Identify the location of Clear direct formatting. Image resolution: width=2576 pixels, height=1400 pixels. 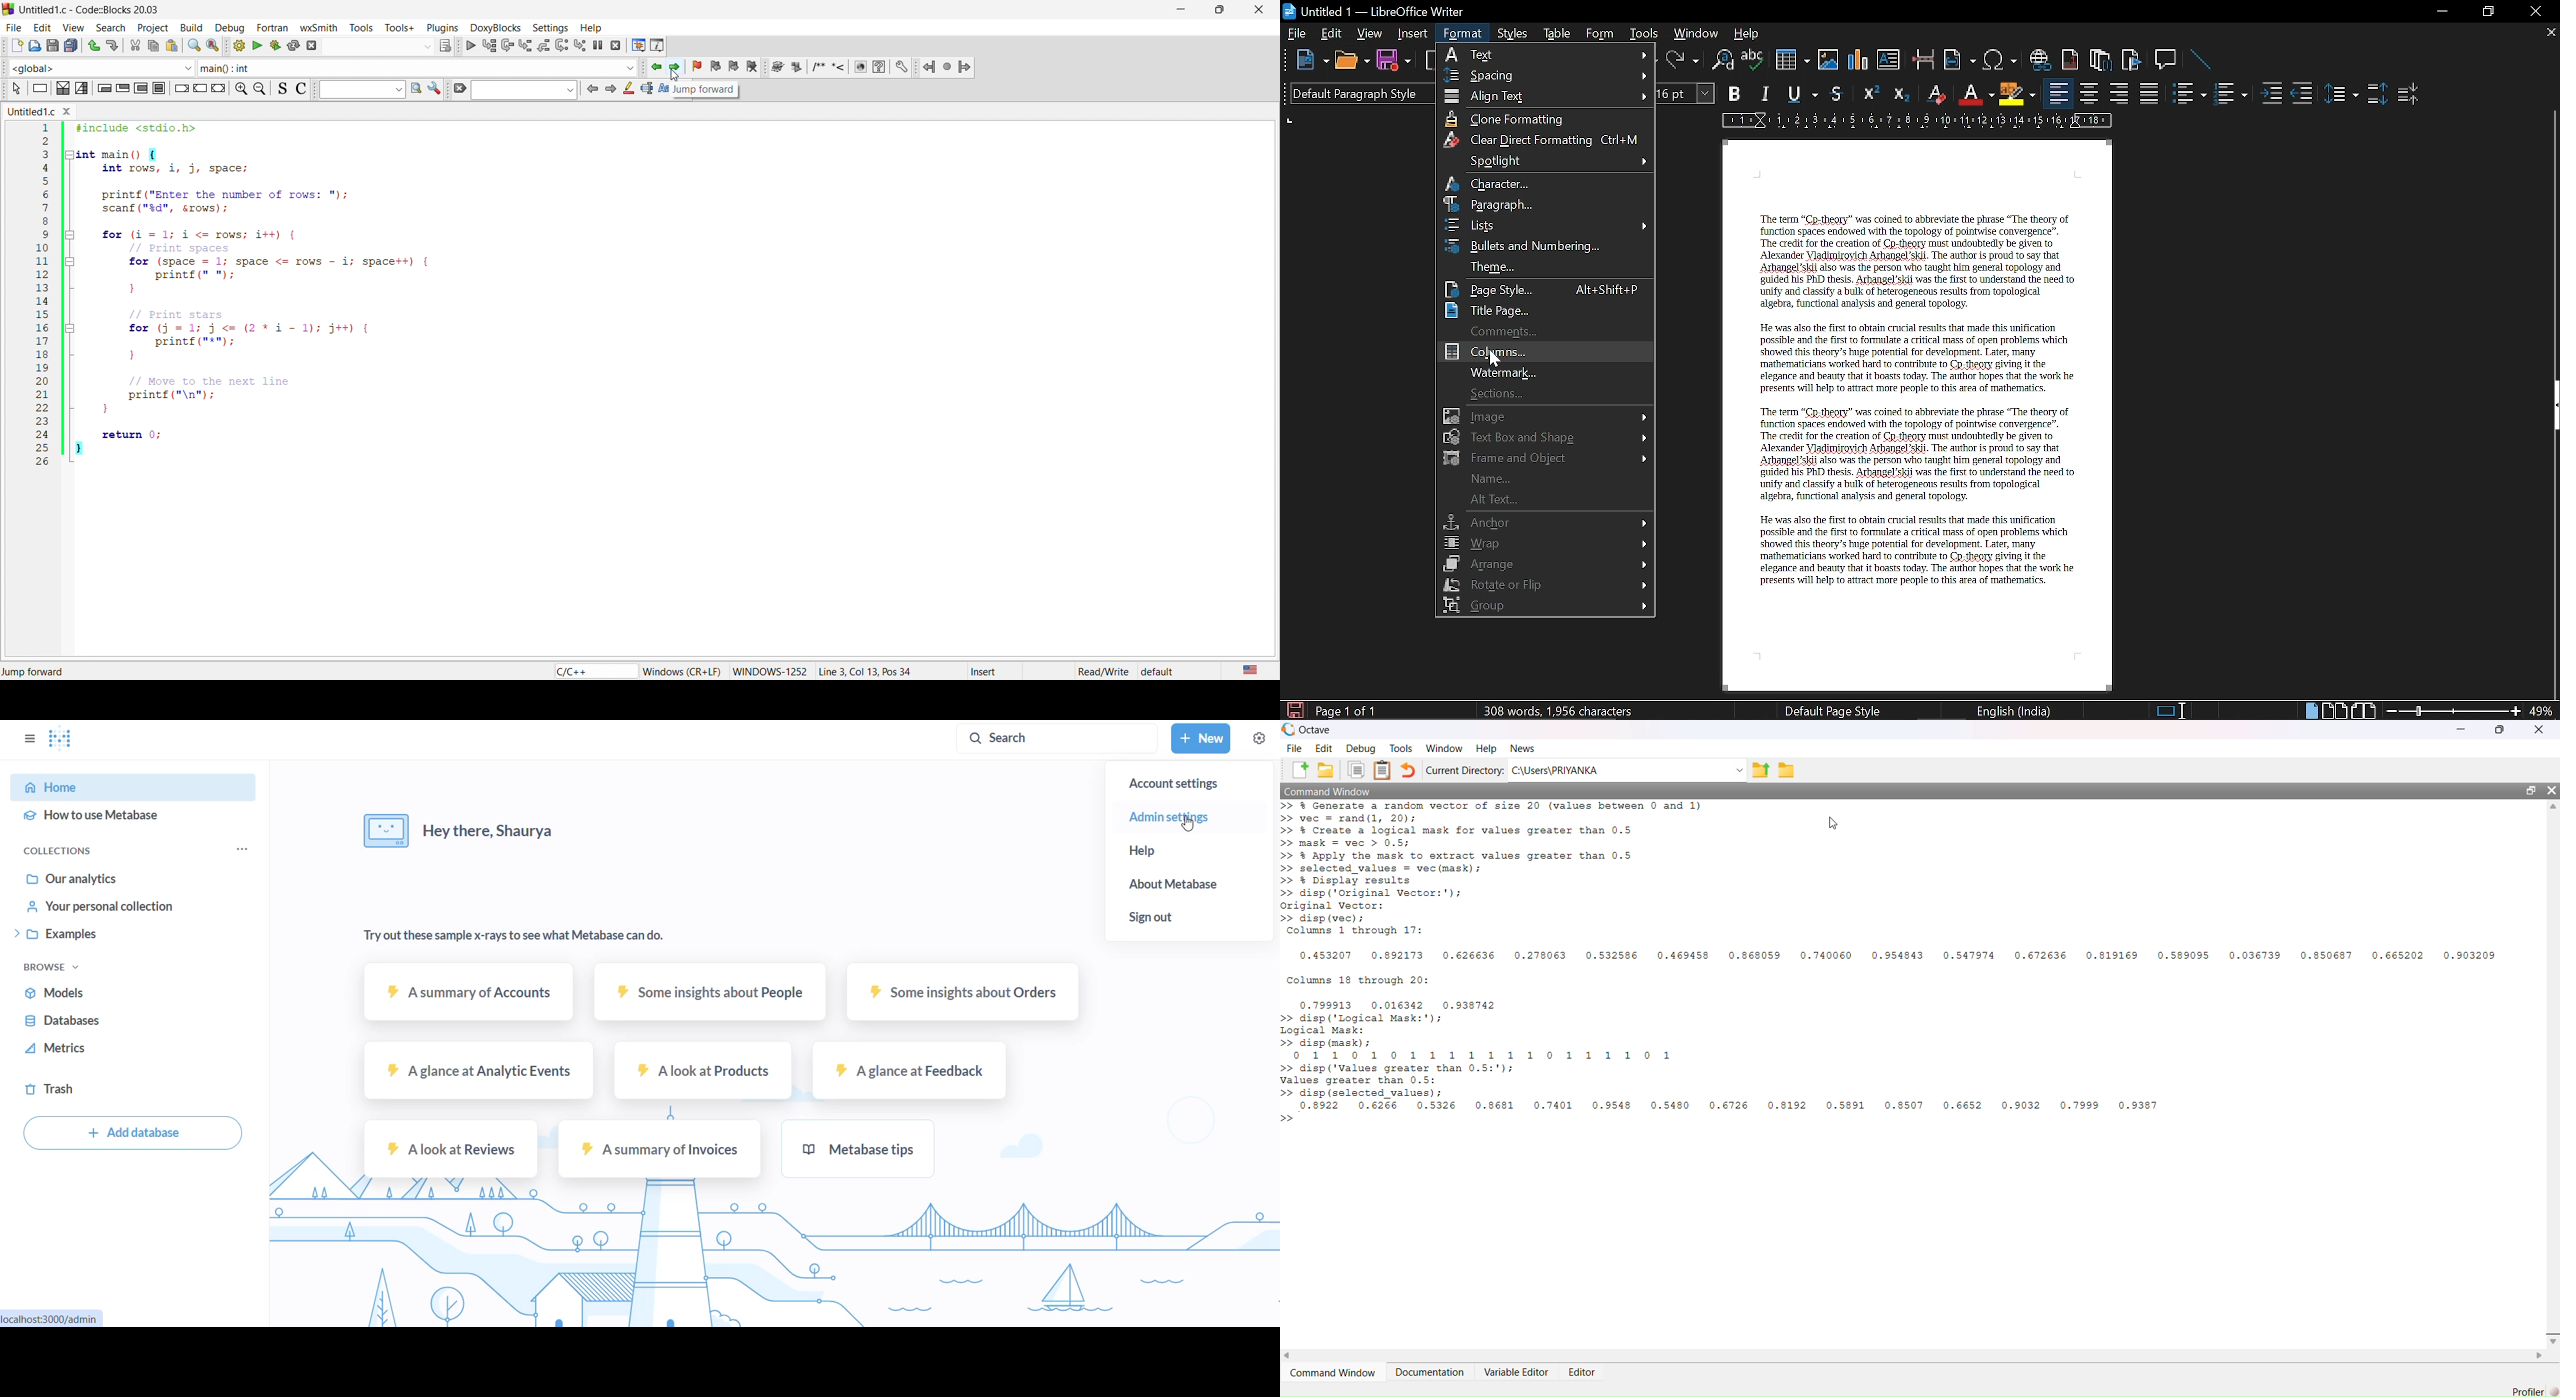
(1546, 141).